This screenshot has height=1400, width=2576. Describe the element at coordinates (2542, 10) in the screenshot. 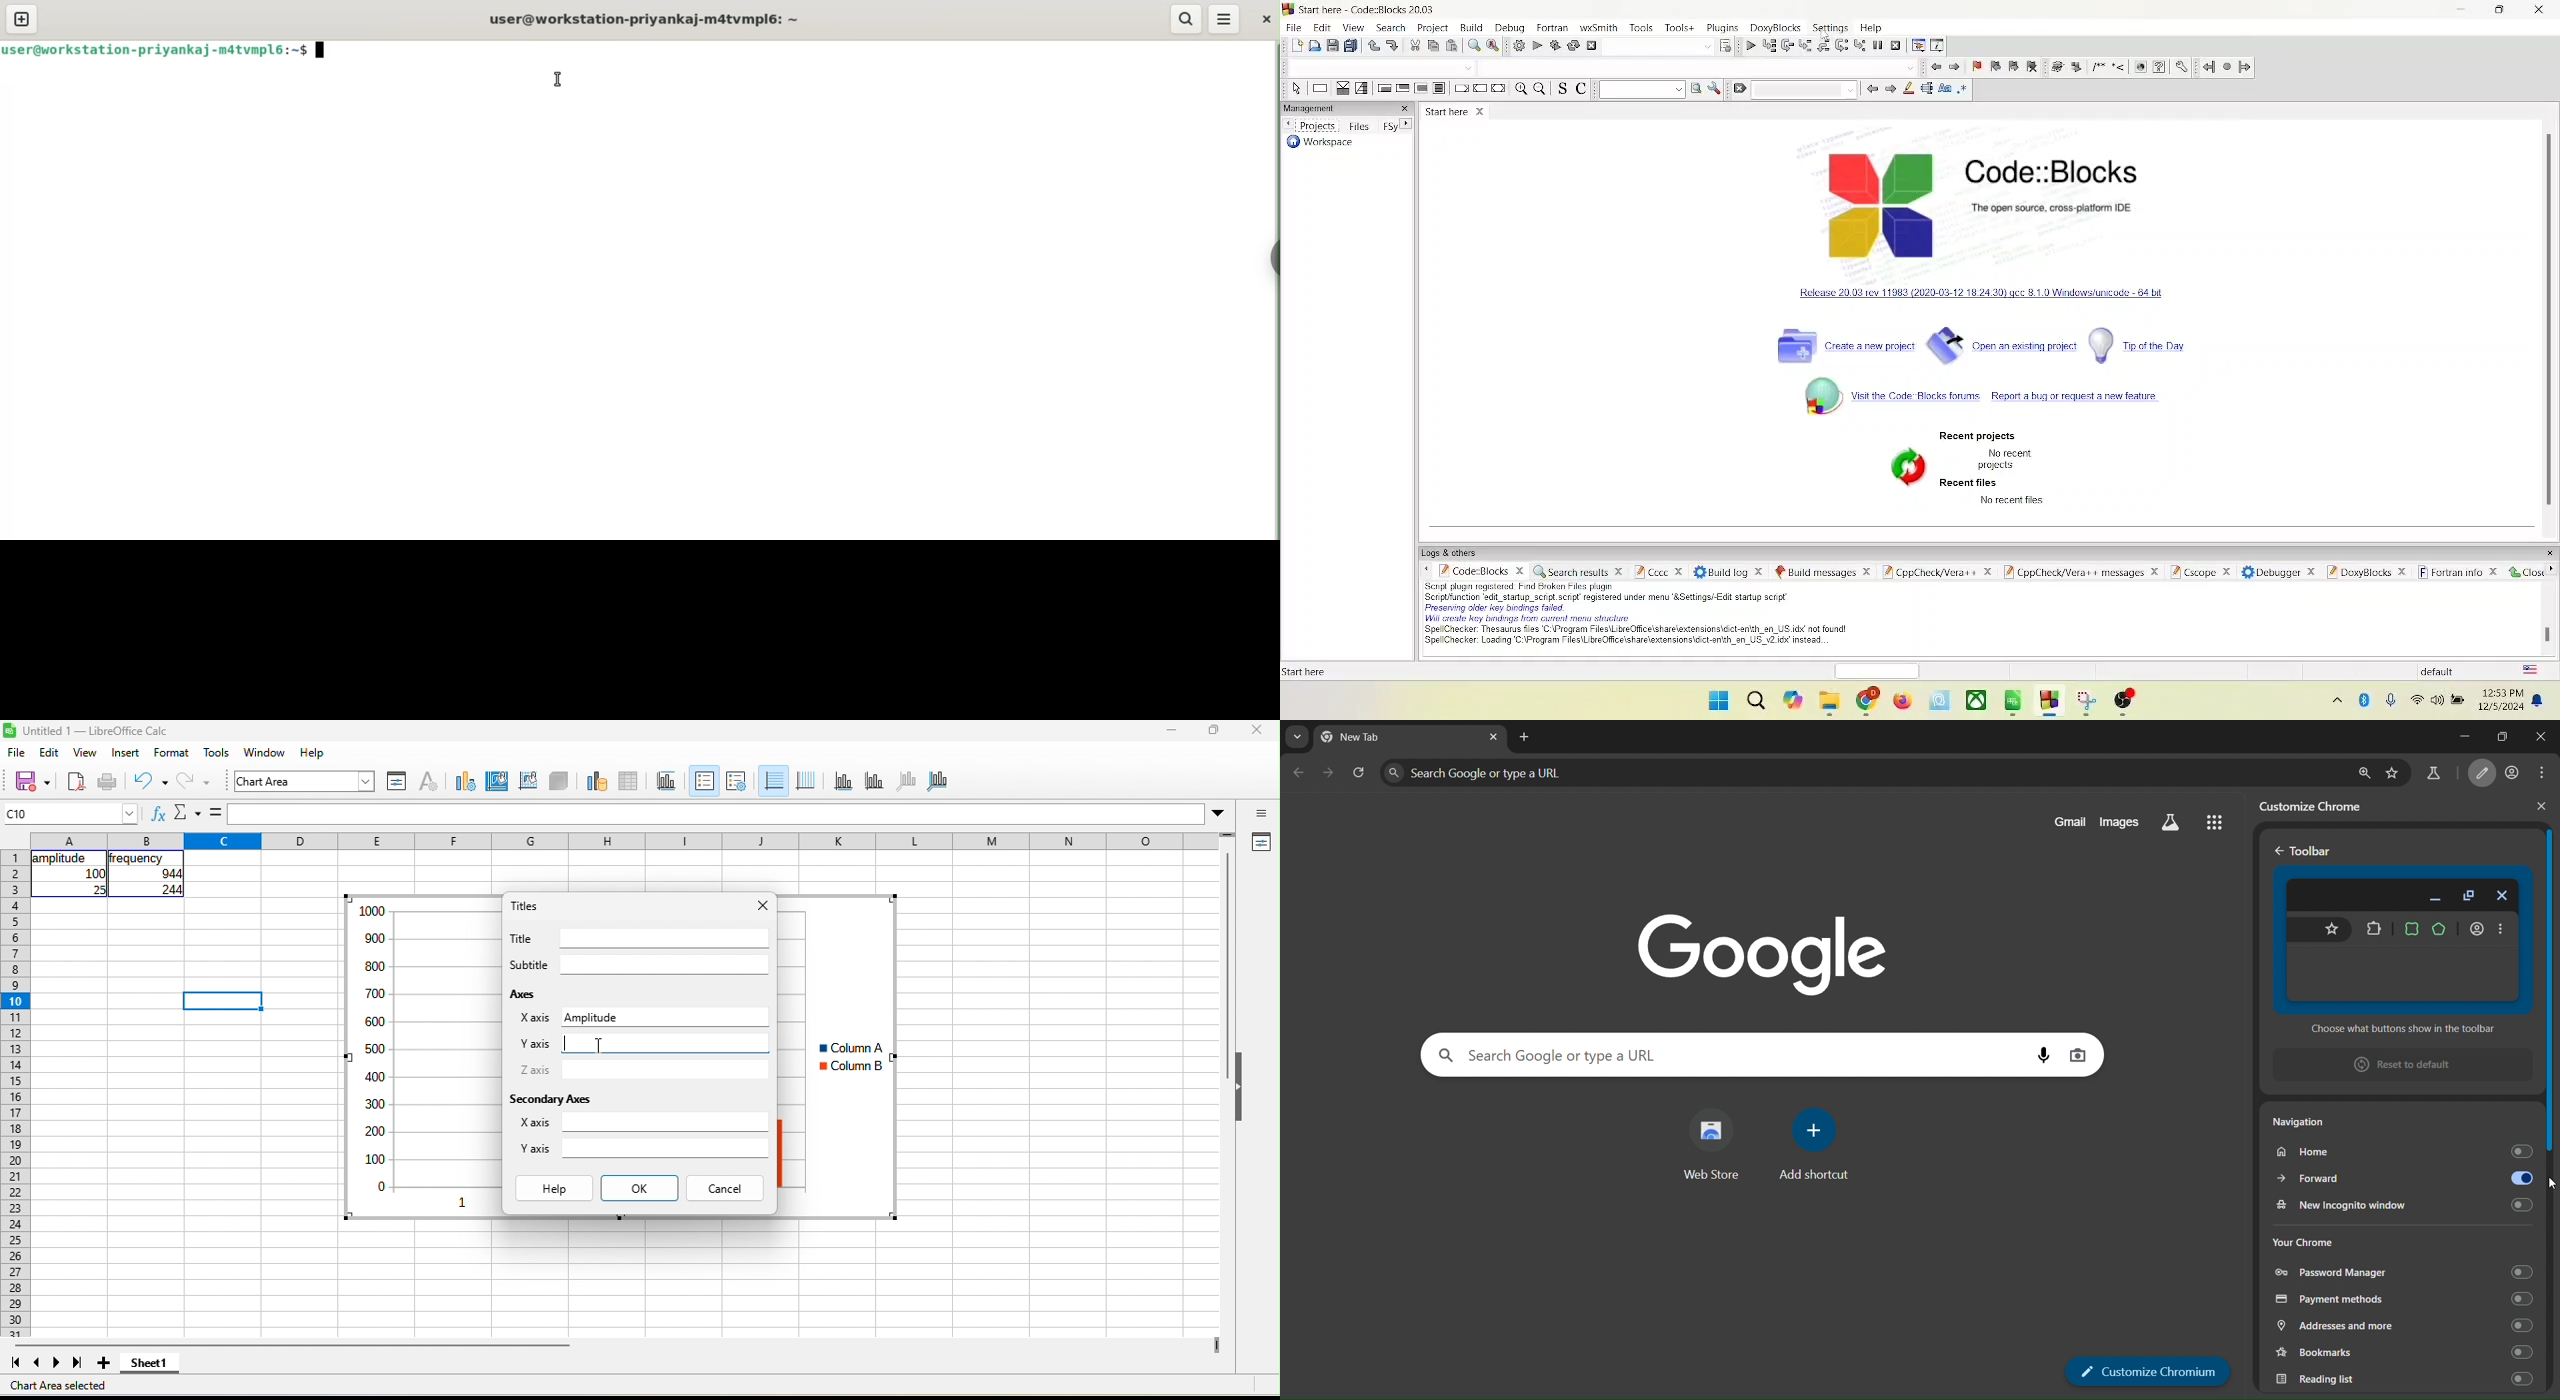

I see `close` at that location.